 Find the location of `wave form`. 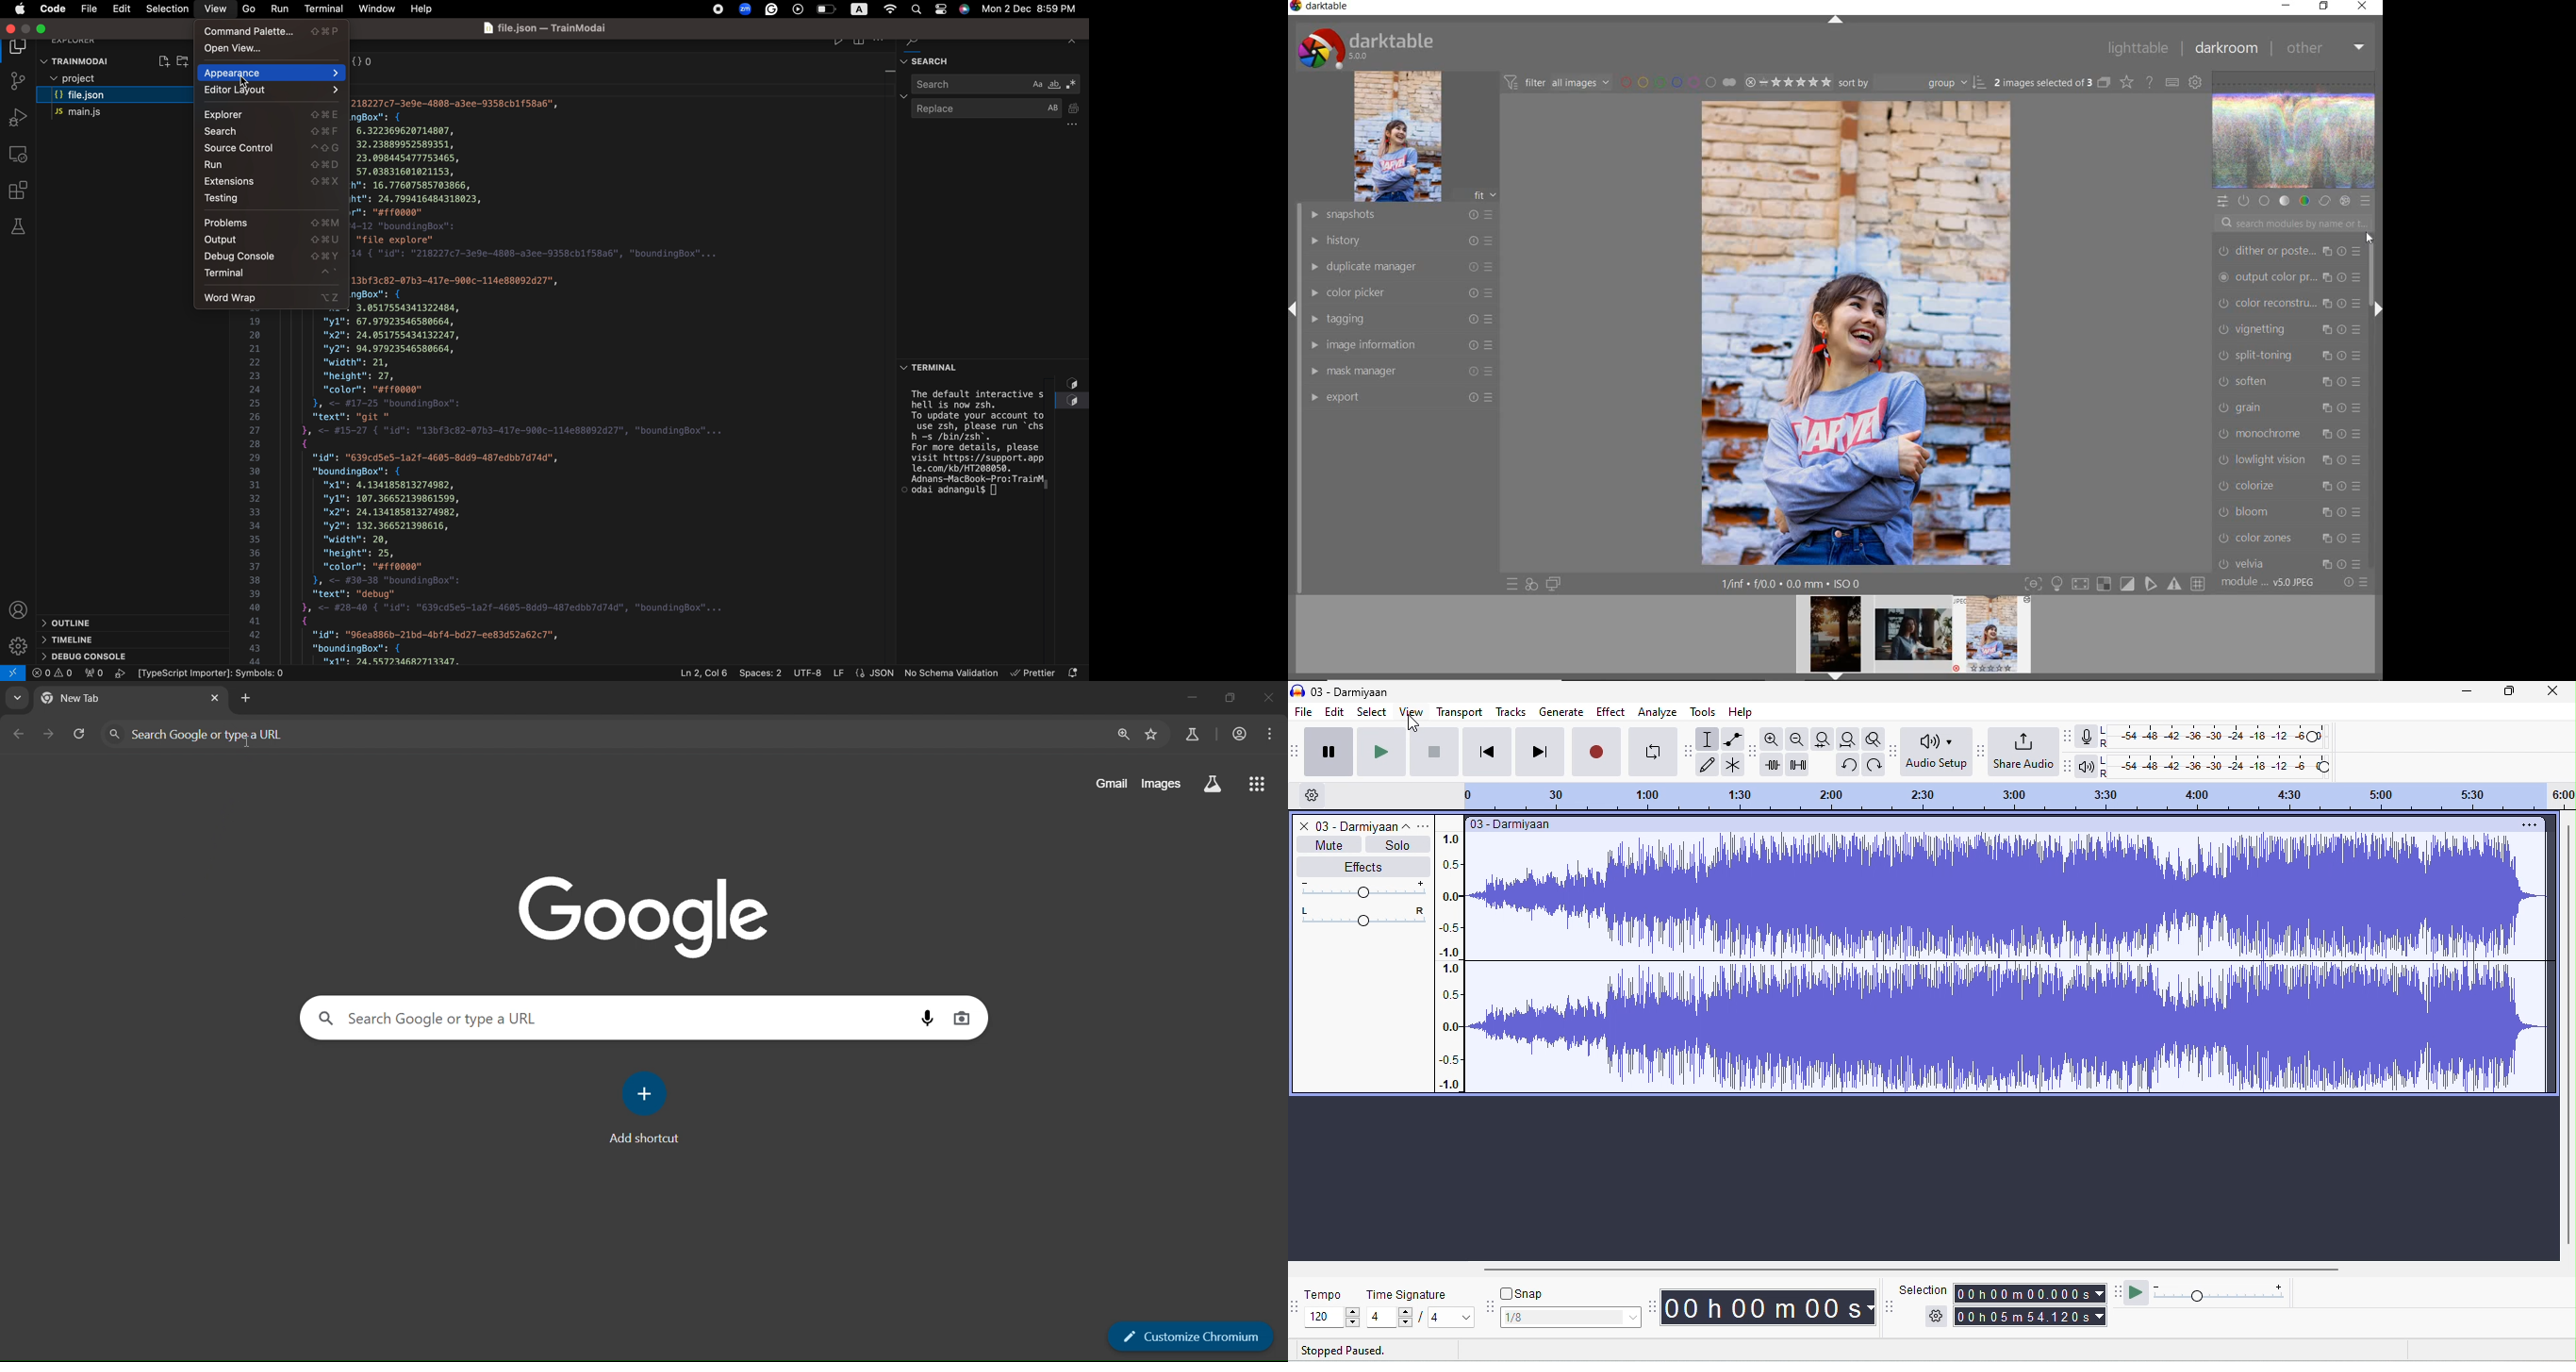

wave form is located at coordinates (2295, 131).